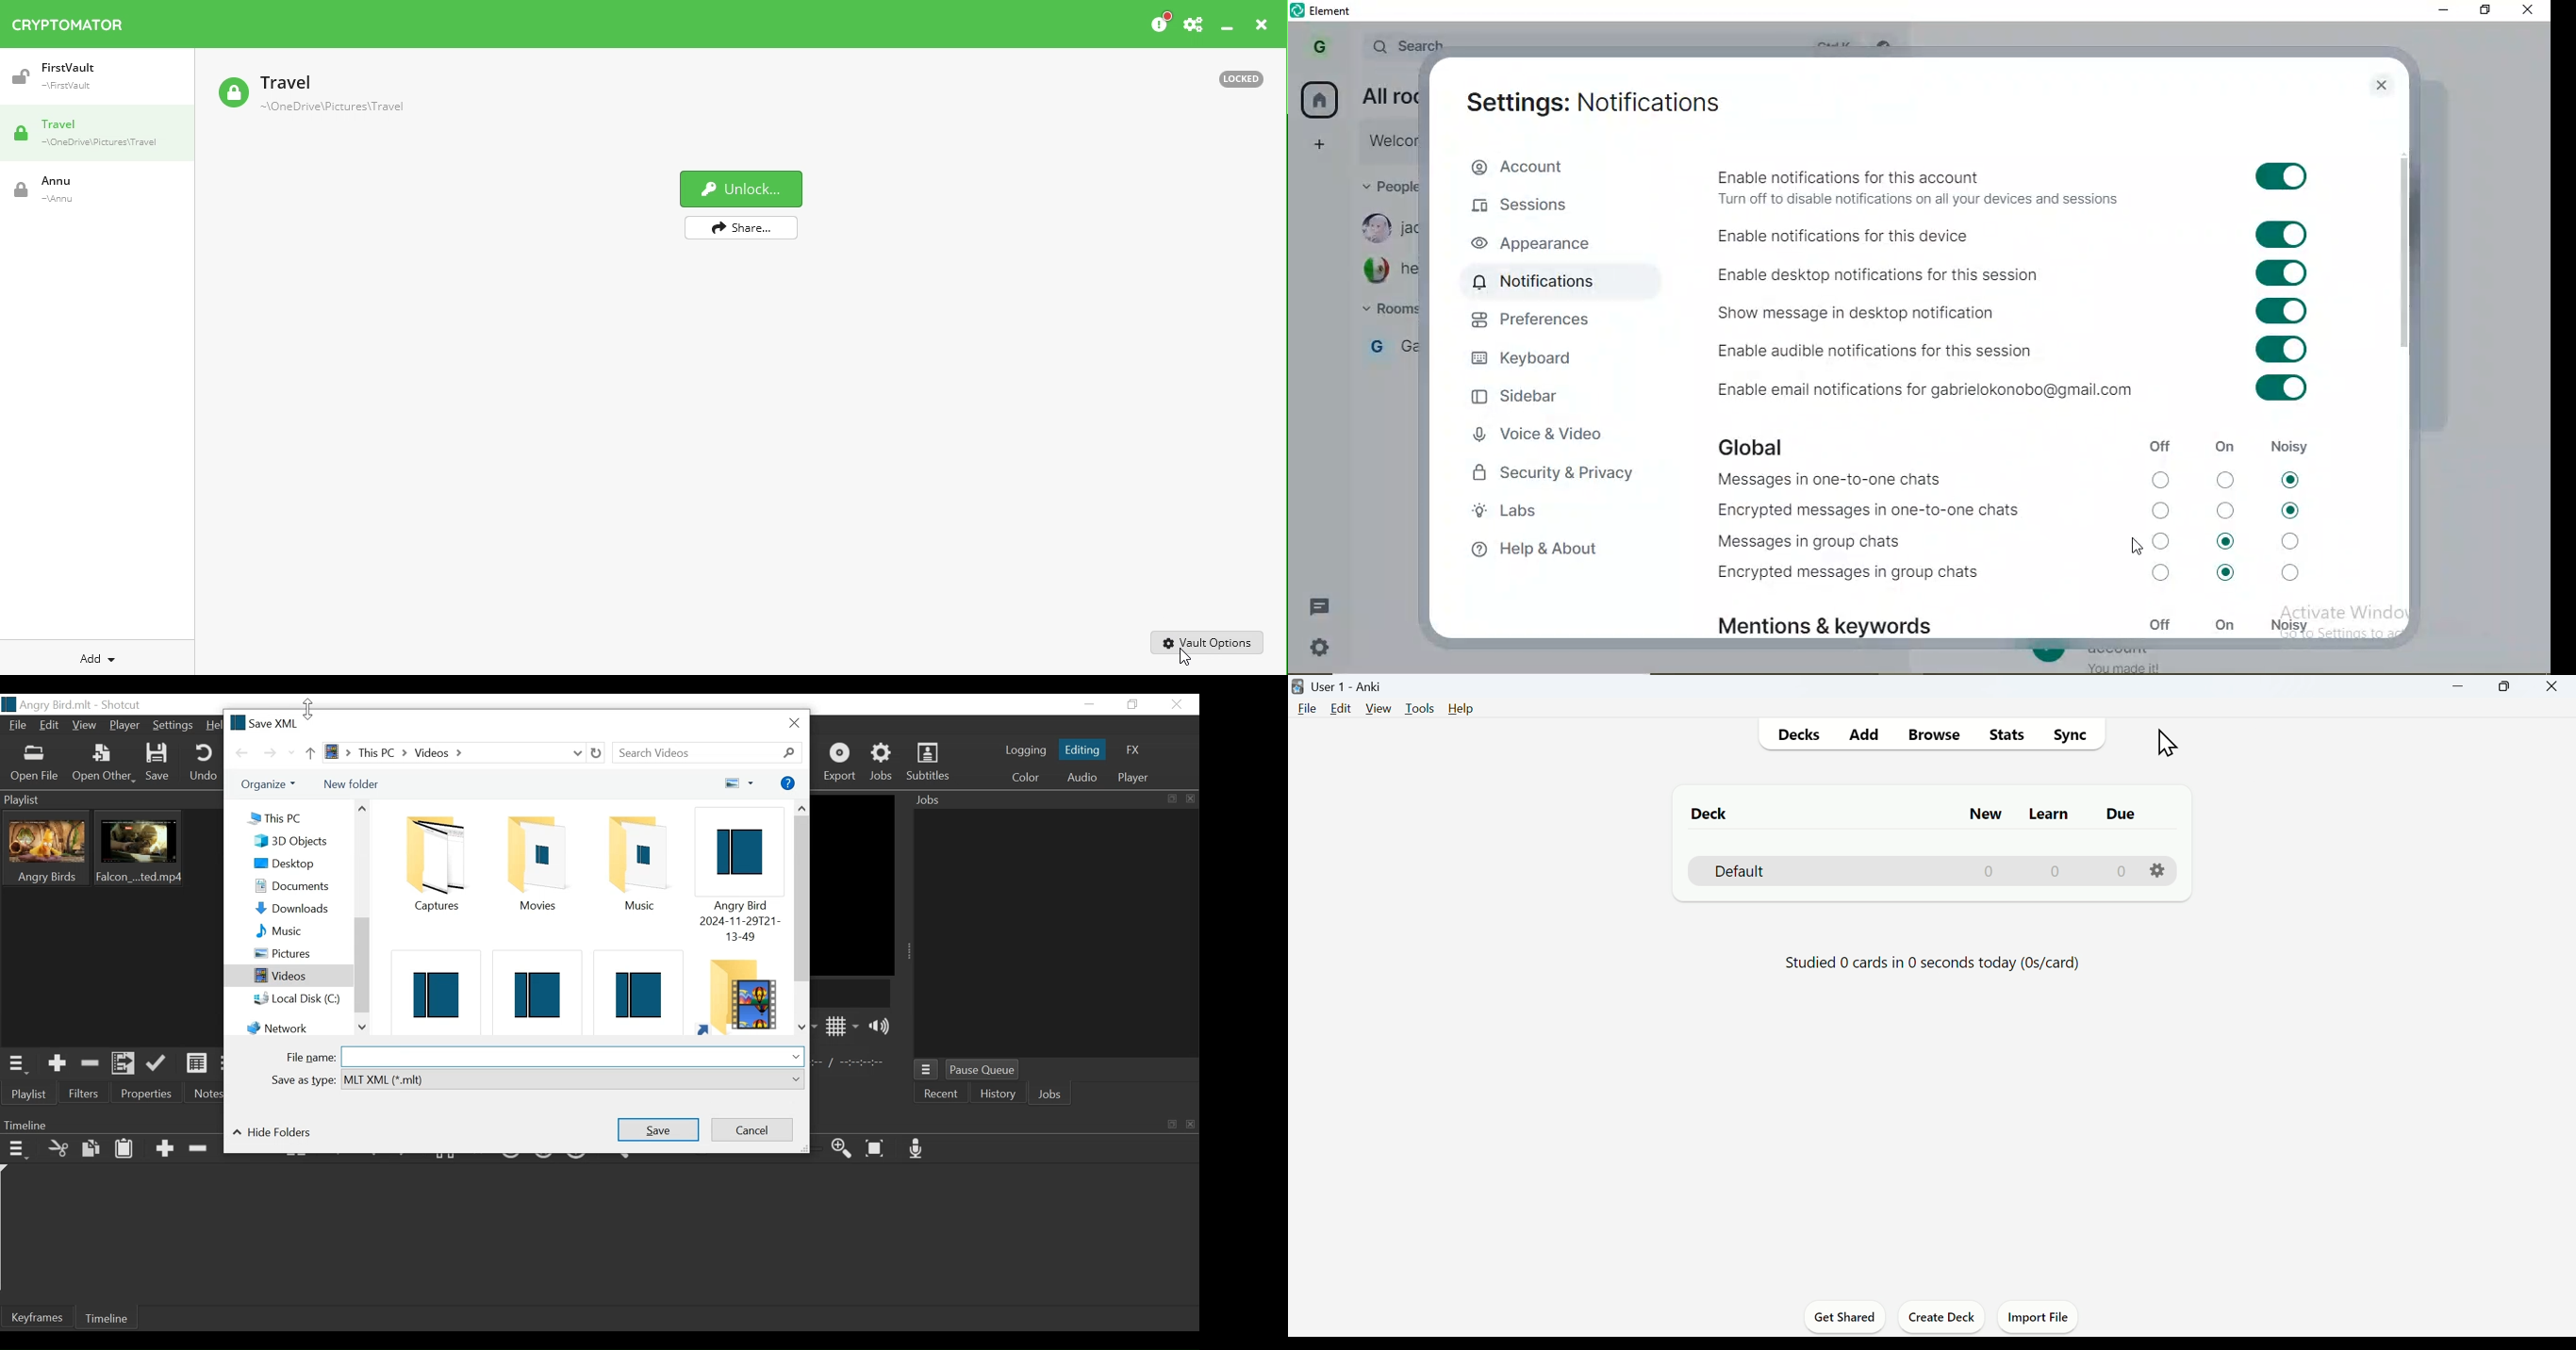 The width and height of the screenshot is (2576, 1372). I want to click on Clip, so click(43, 848).